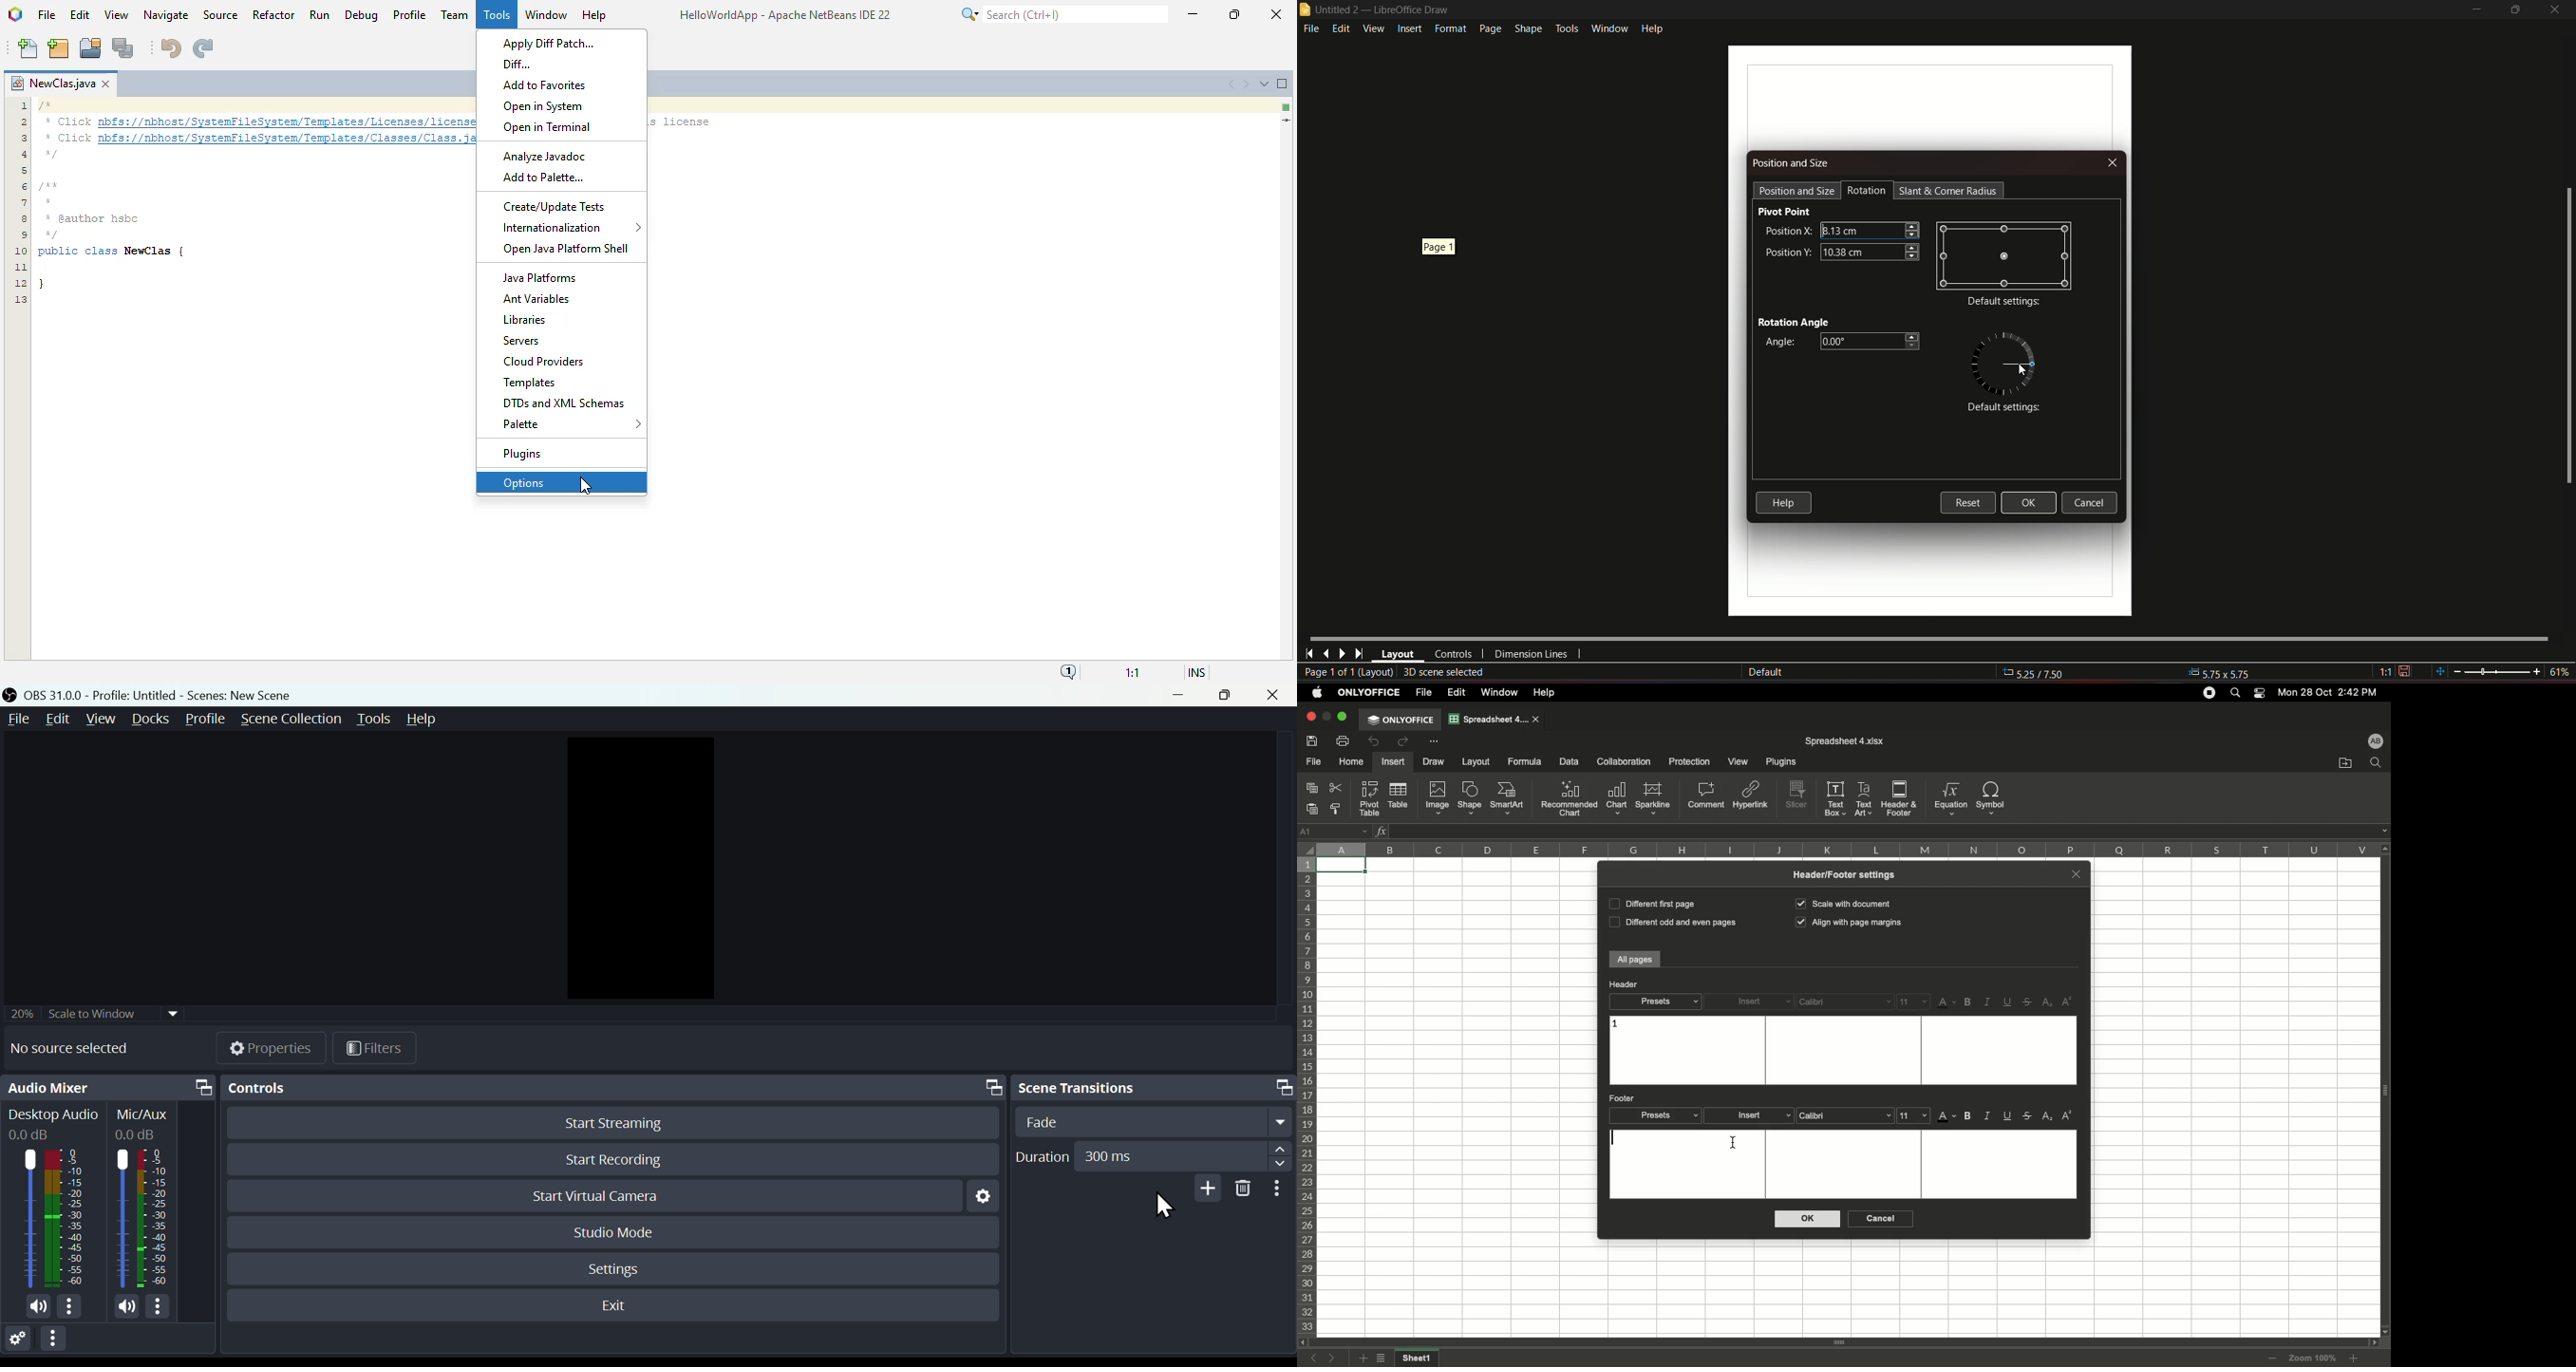 This screenshot has height=1372, width=2576. I want to click on @author hsbc public class NewClas (}, so click(129, 252).